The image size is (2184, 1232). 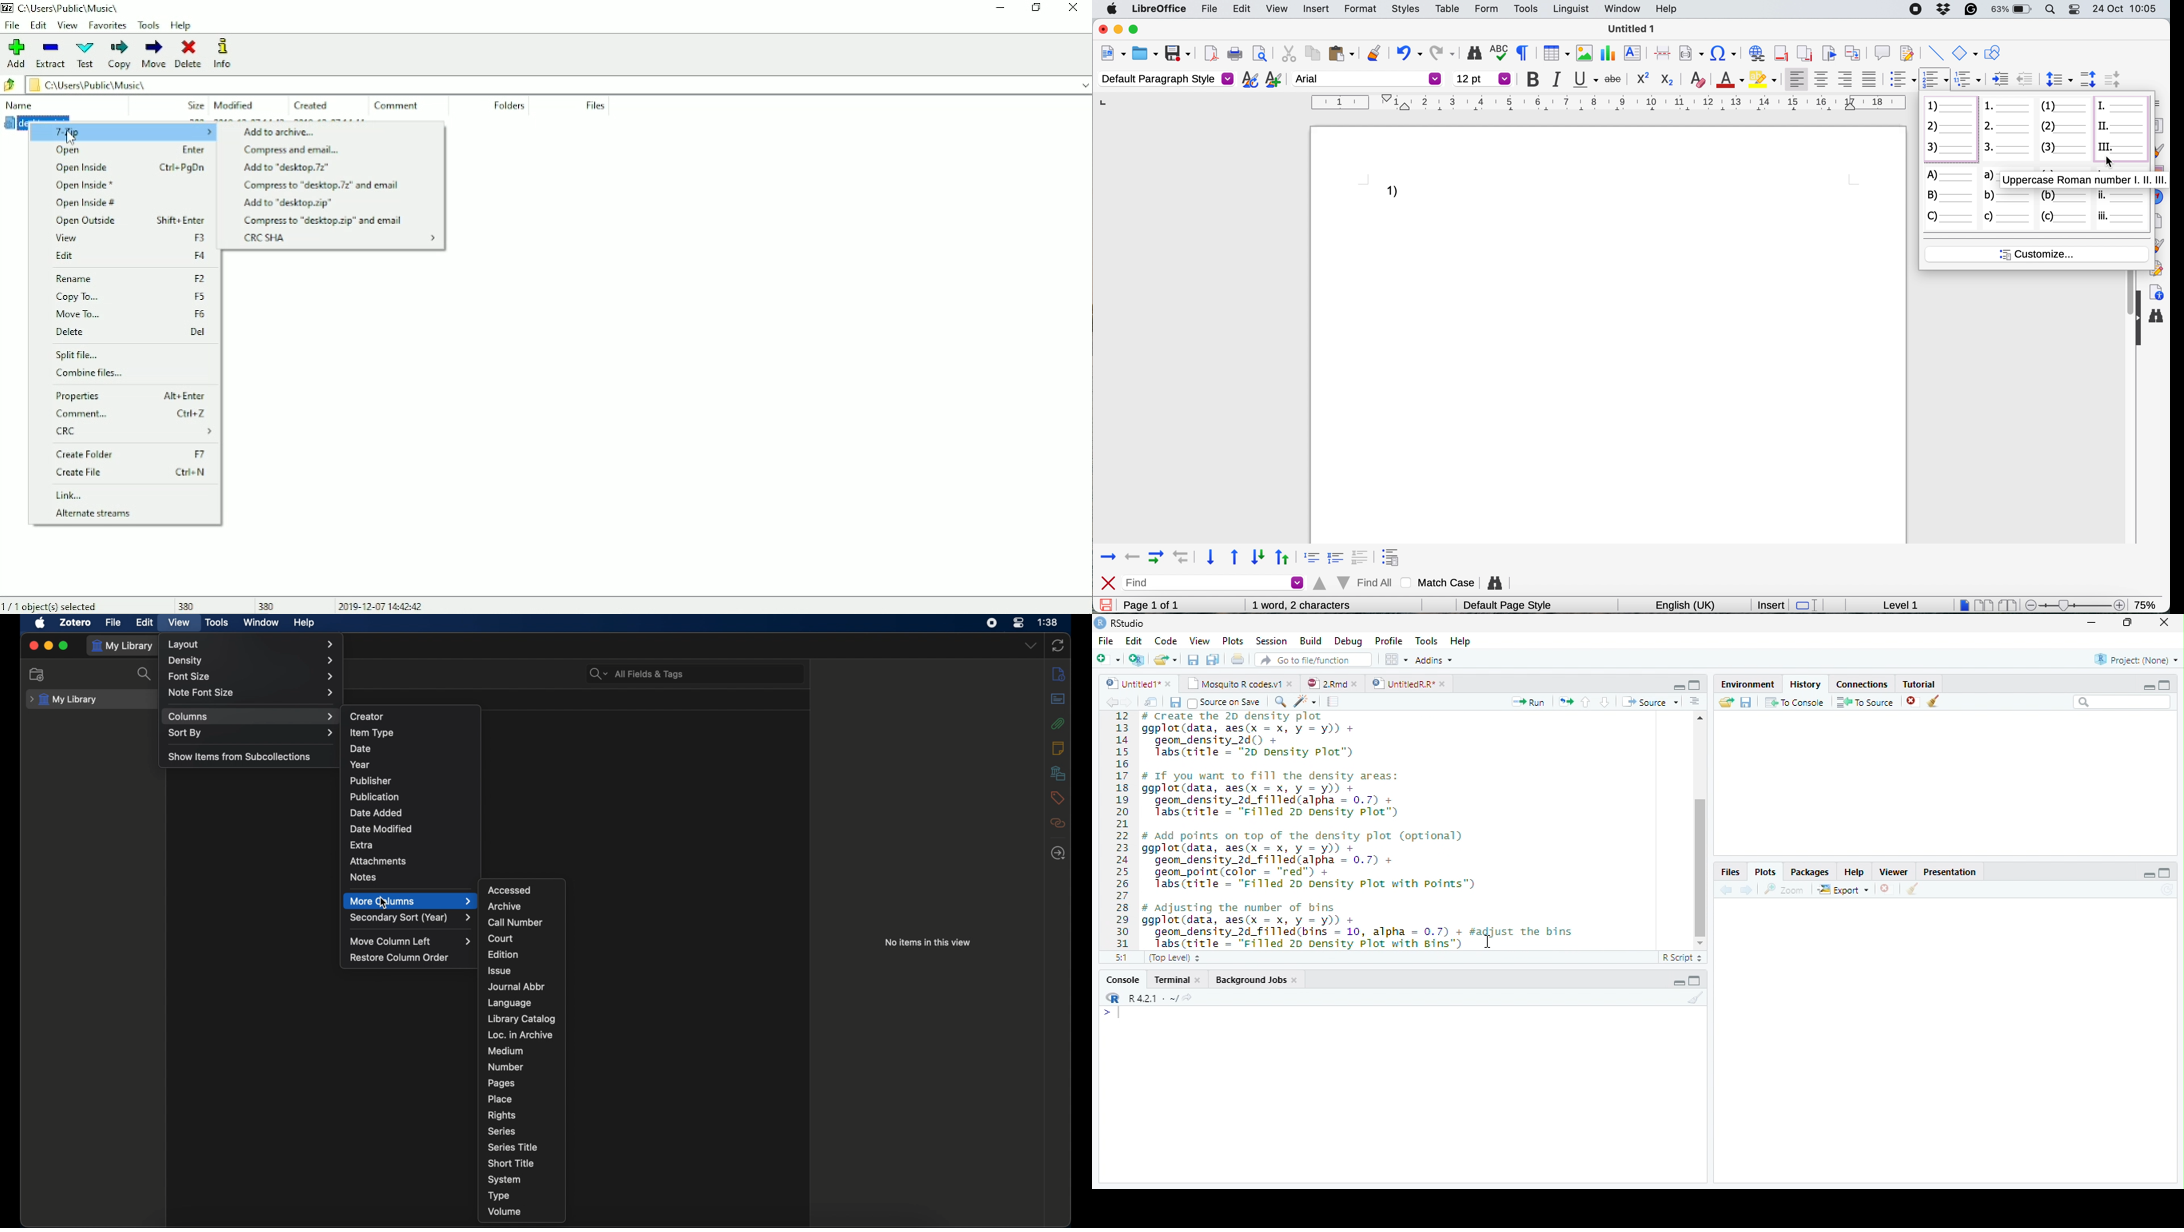 What do you see at coordinates (1031, 646) in the screenshot?
I see `dropdown` at bounding box center [1031, 646].